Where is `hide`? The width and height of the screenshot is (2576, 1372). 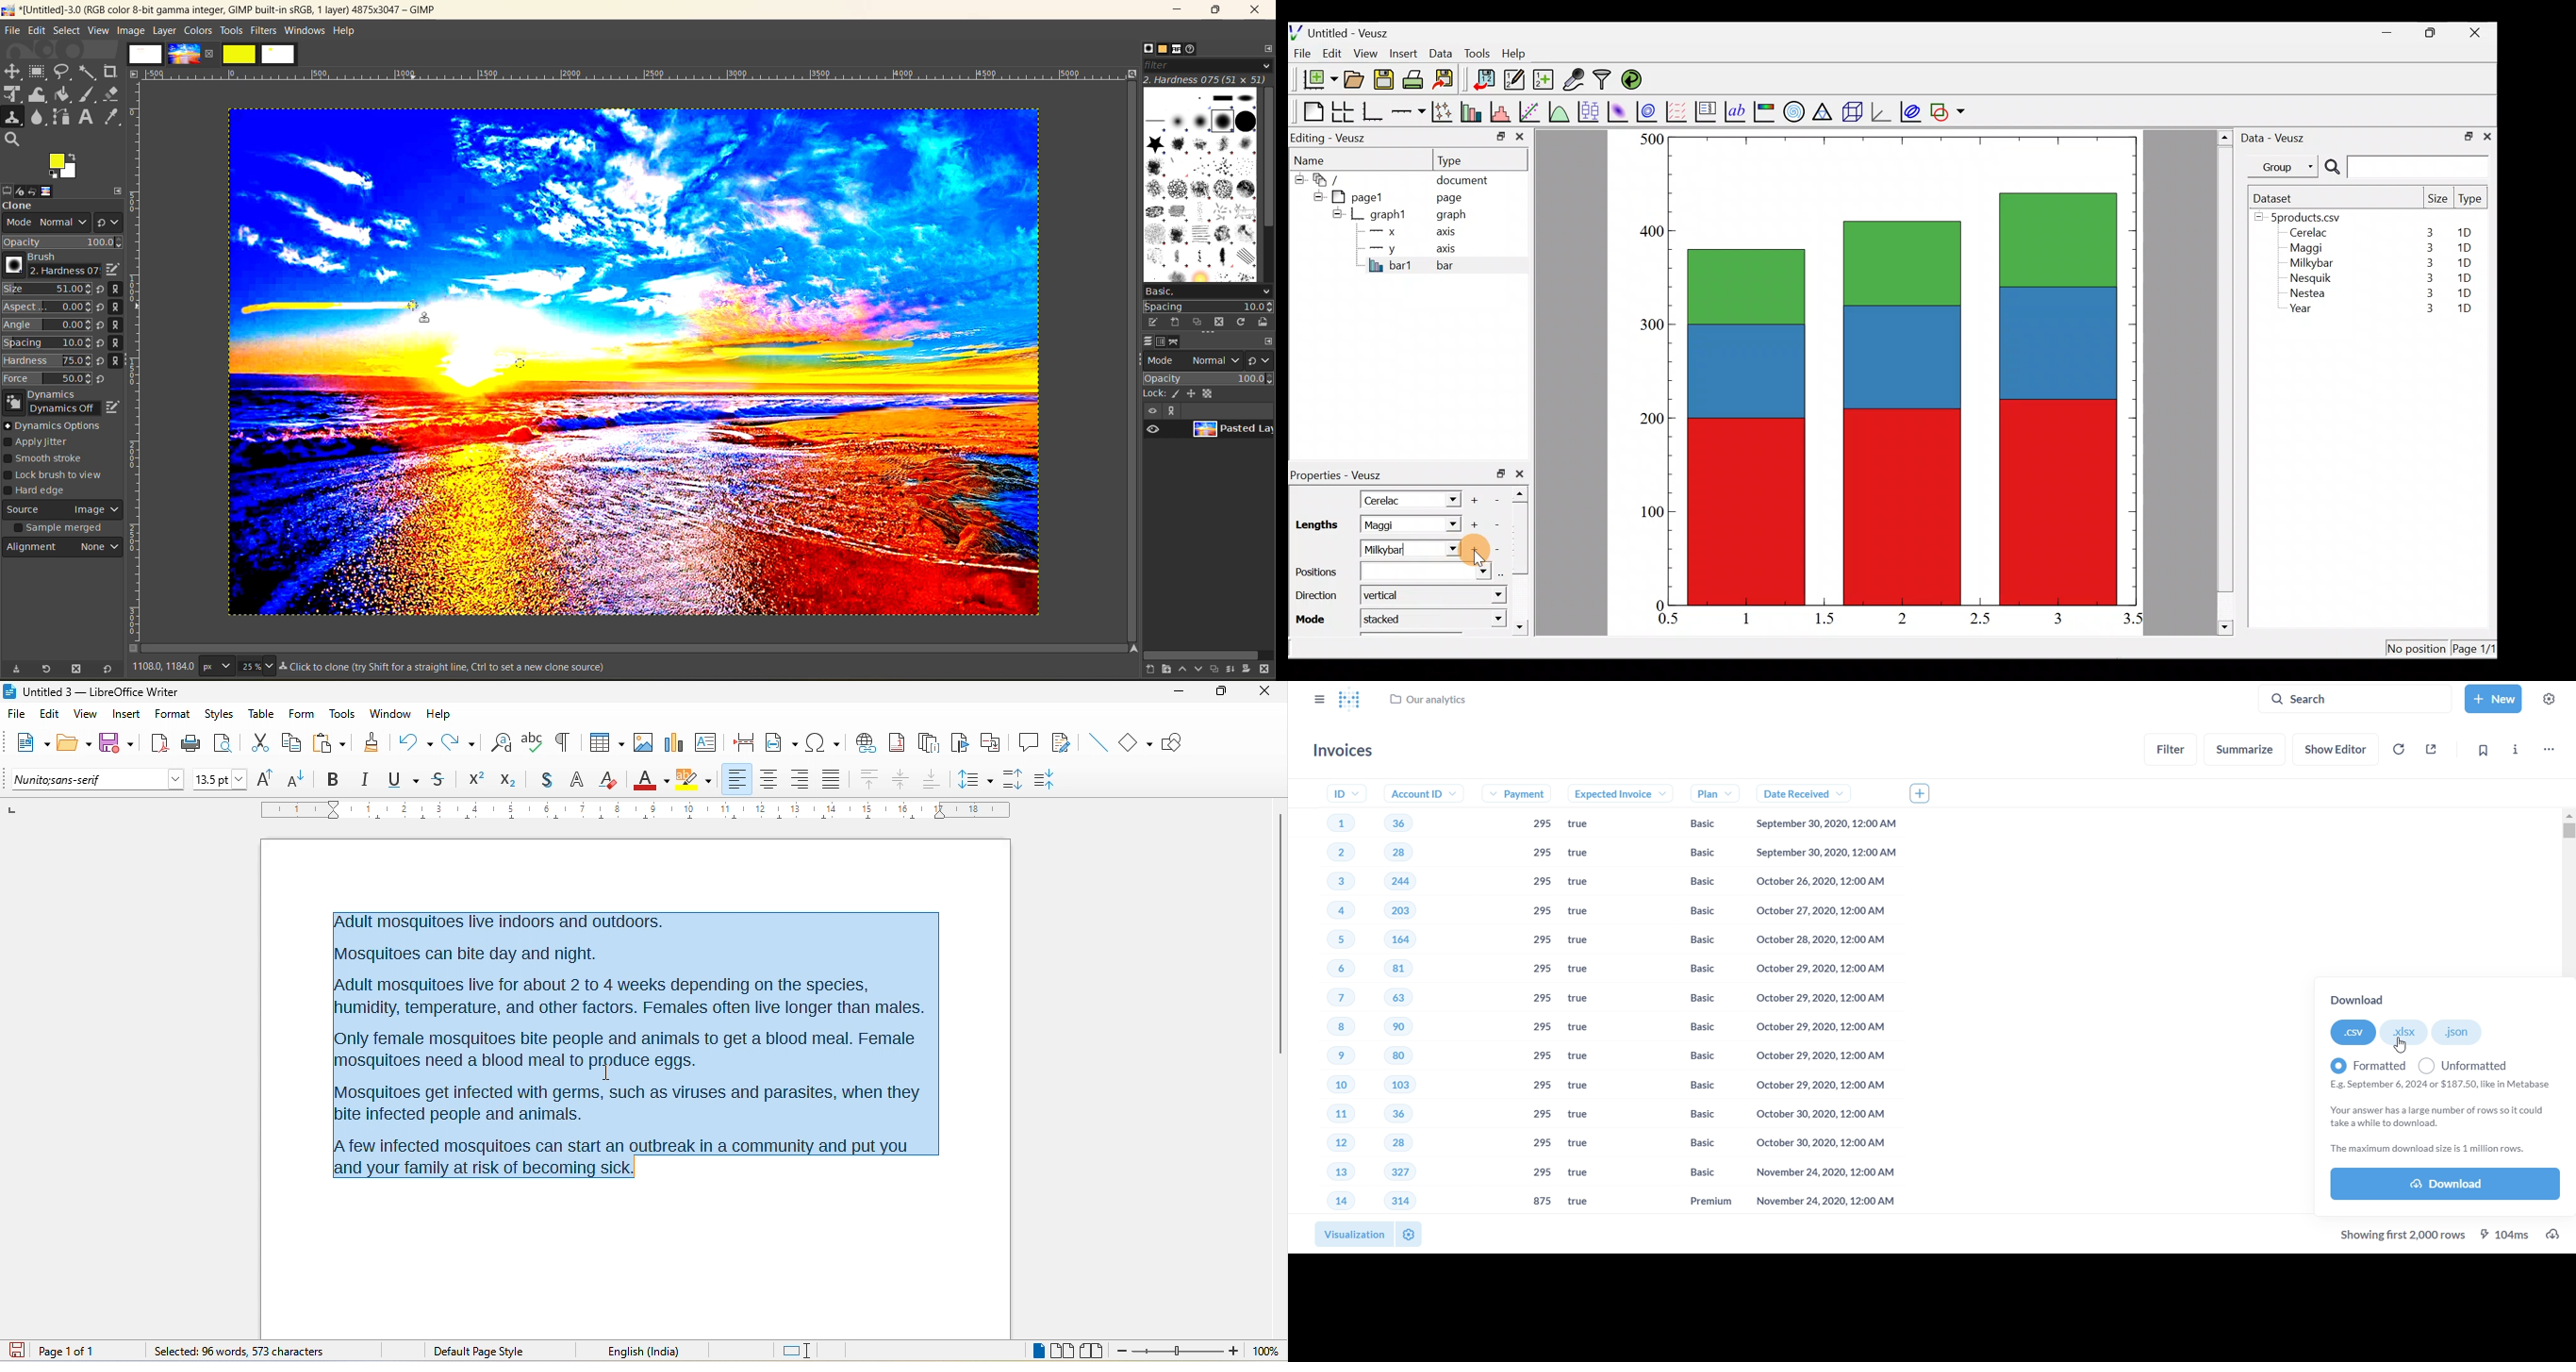
hide is located at coordinates (1298, 177).